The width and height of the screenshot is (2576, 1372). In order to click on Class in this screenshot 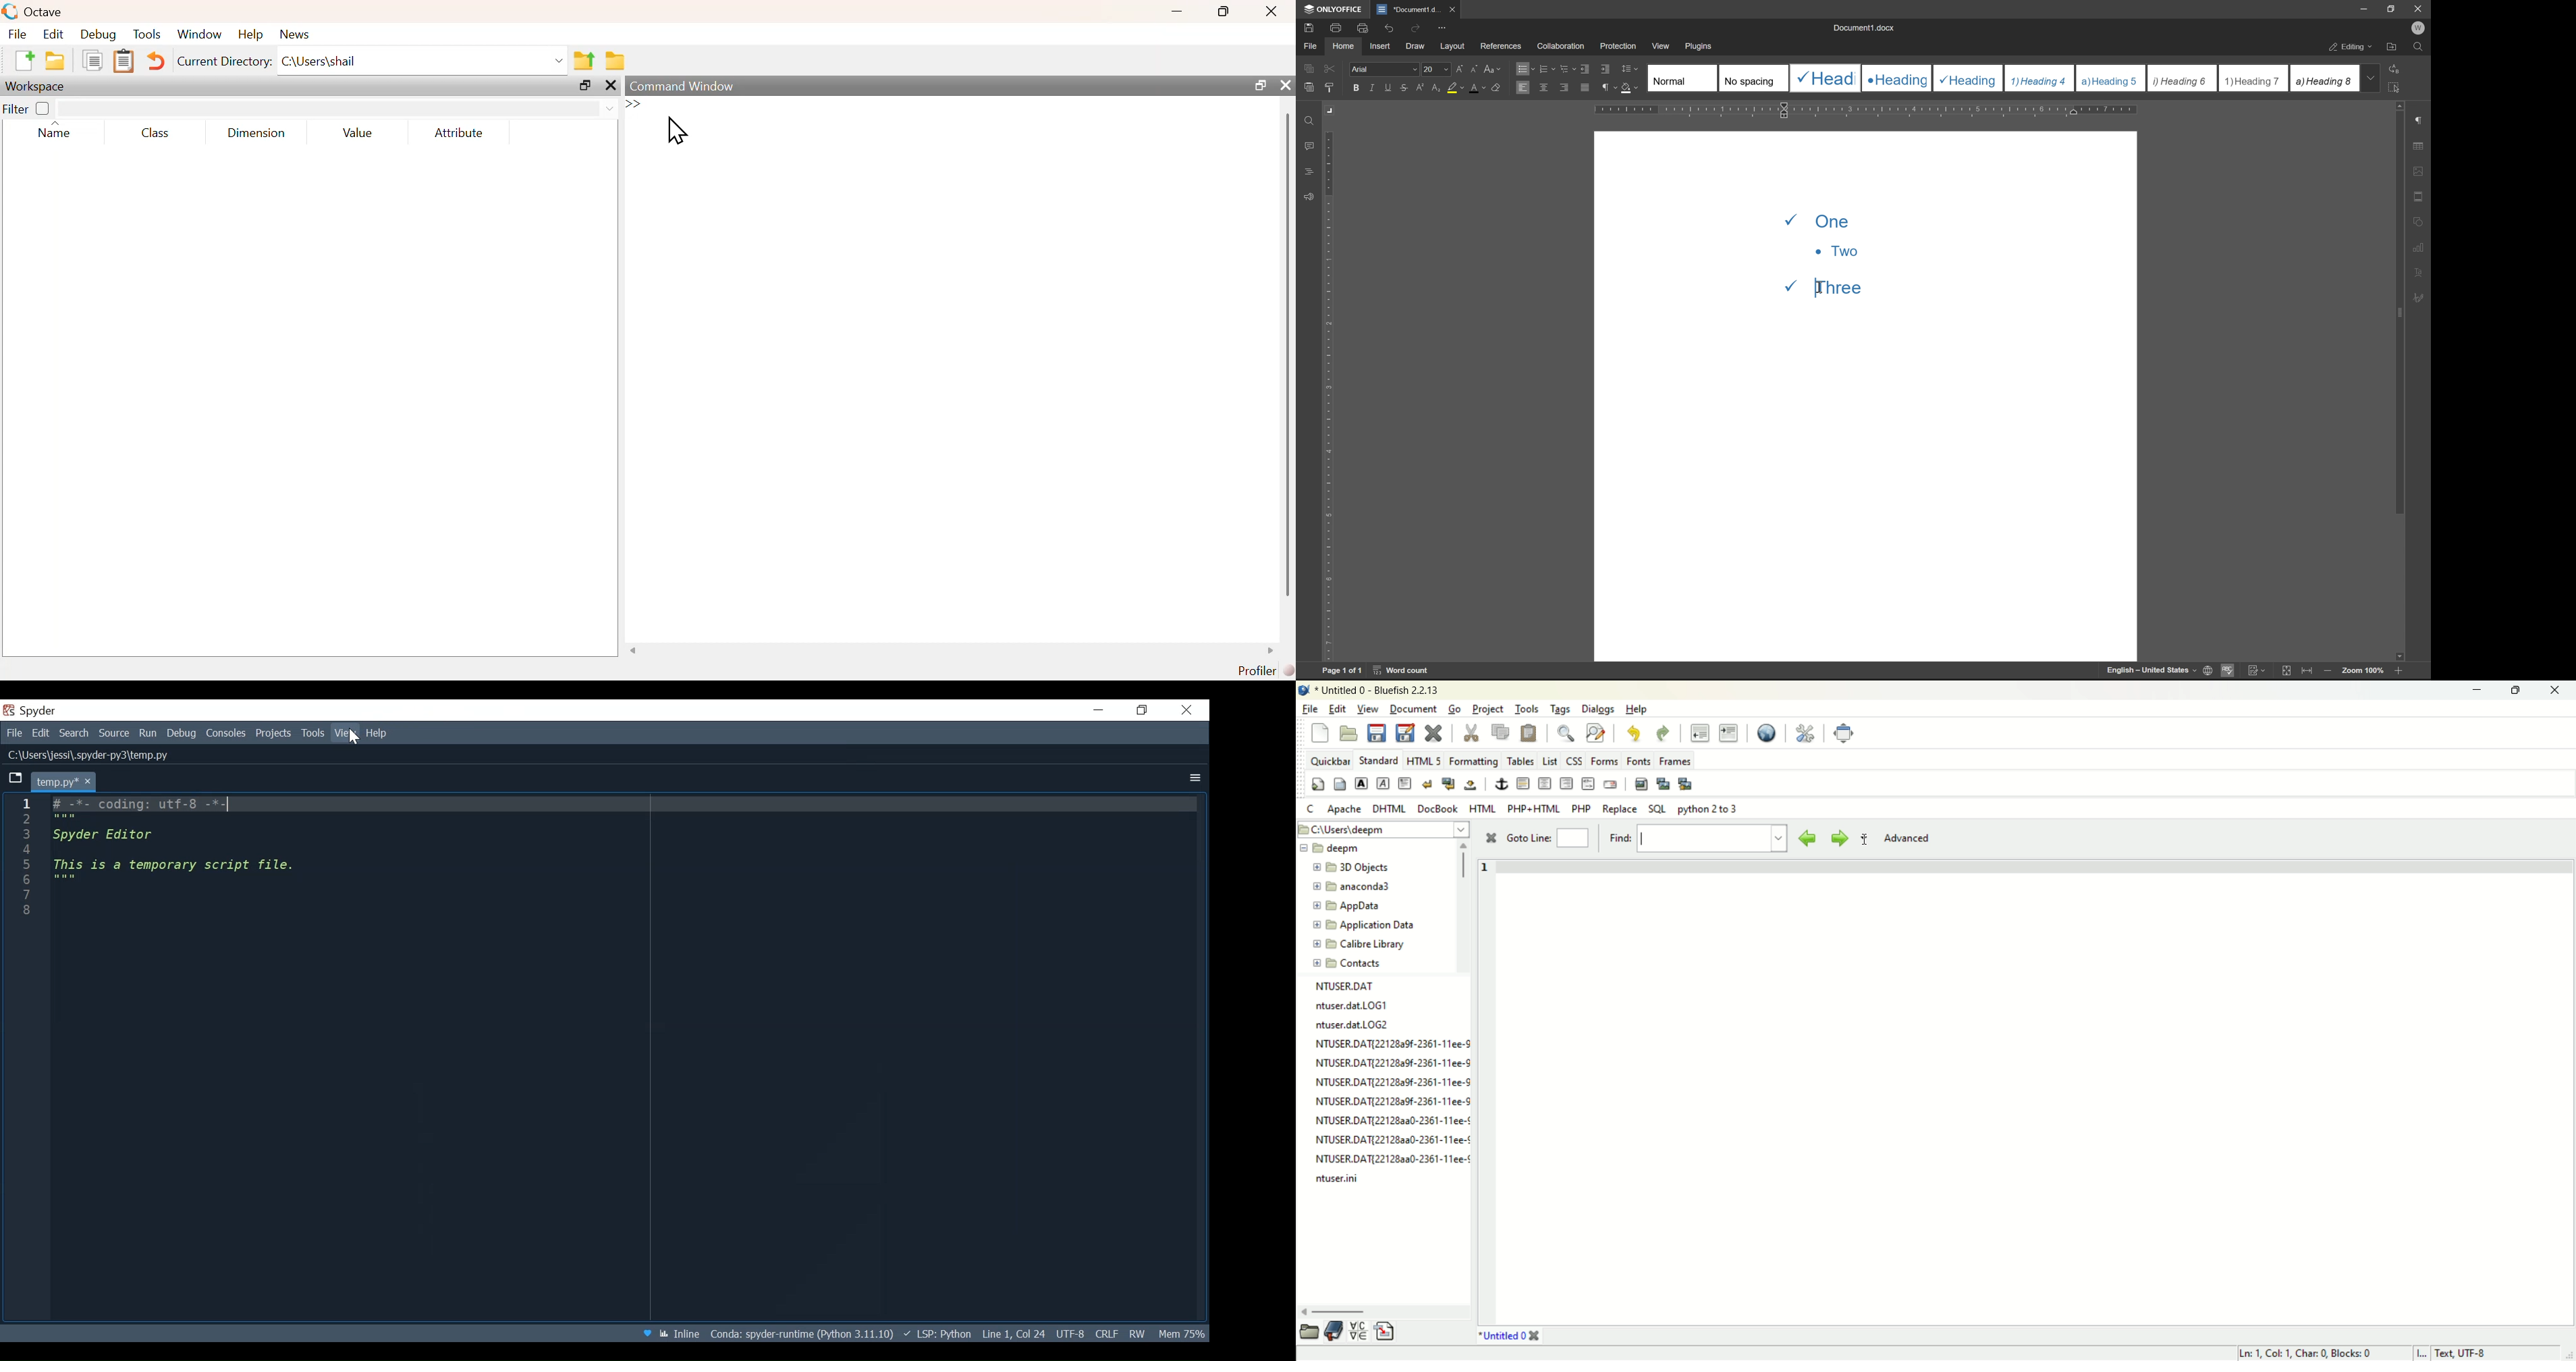, I will do `click(155, 132)`.